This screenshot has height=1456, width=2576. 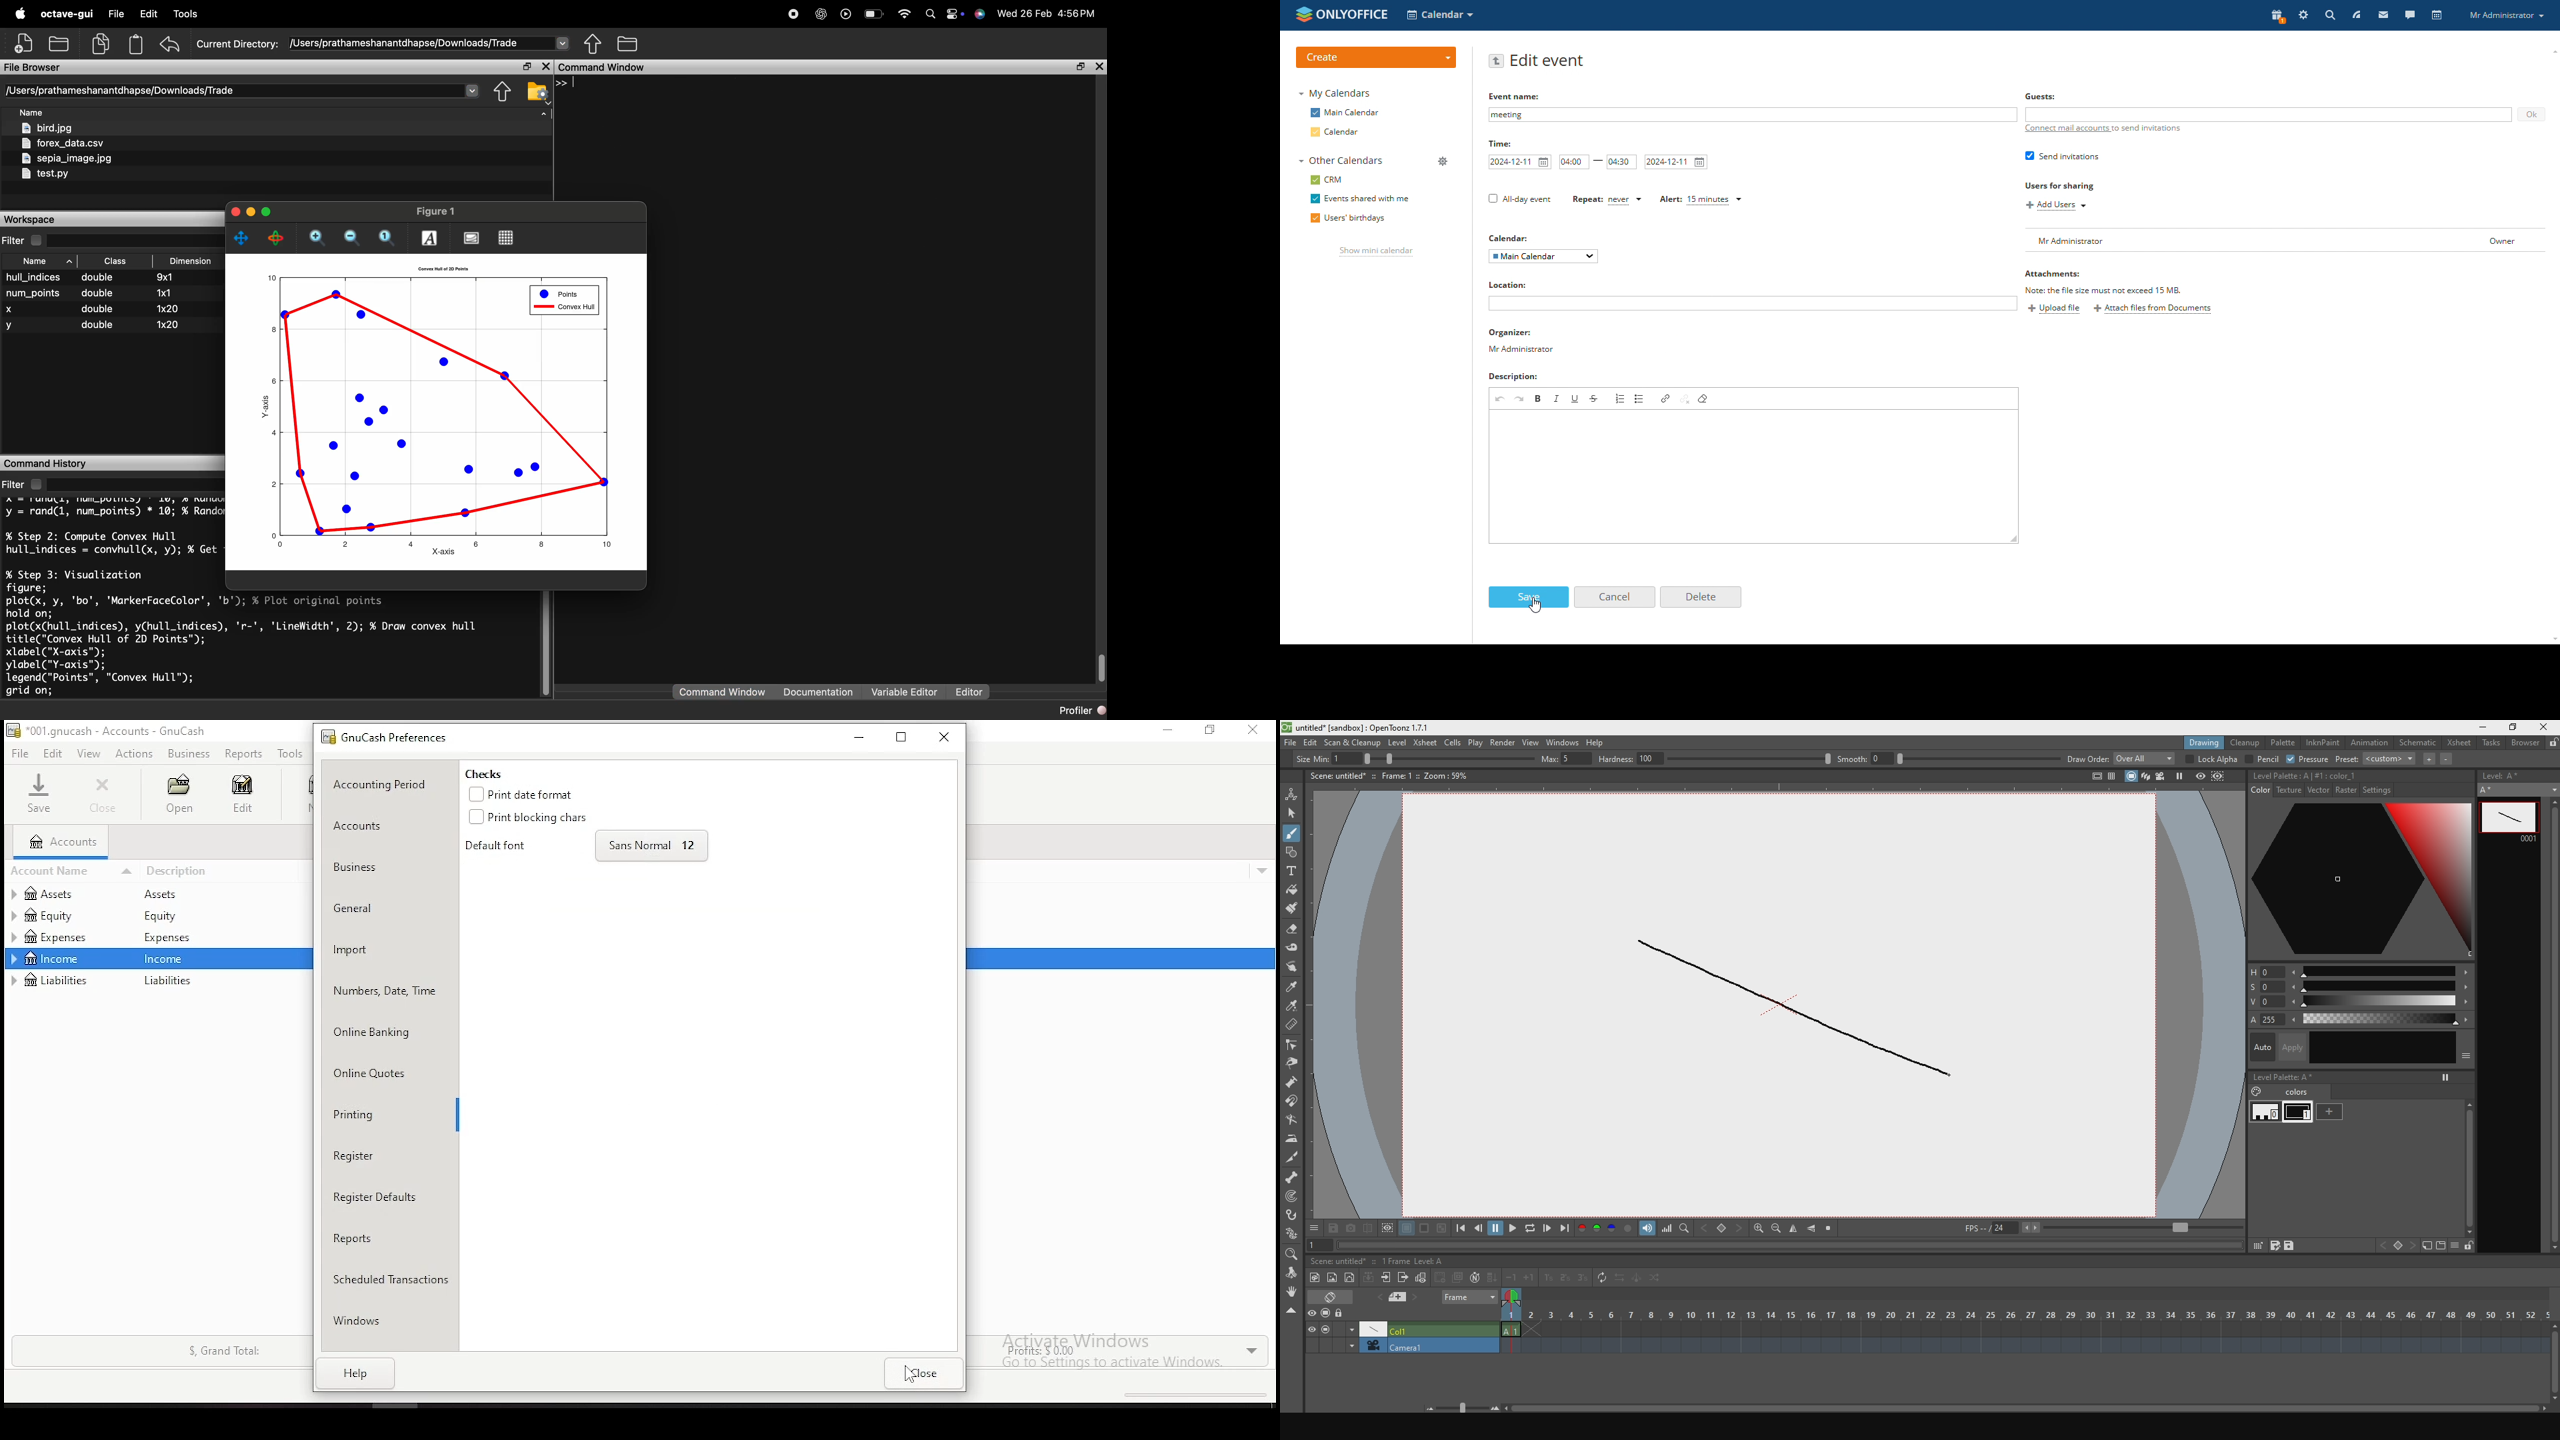 What do you see at coordinates (1353, 741) in the screenshot?
I see `scan and cleanup` at bounding box center [1353, 741].